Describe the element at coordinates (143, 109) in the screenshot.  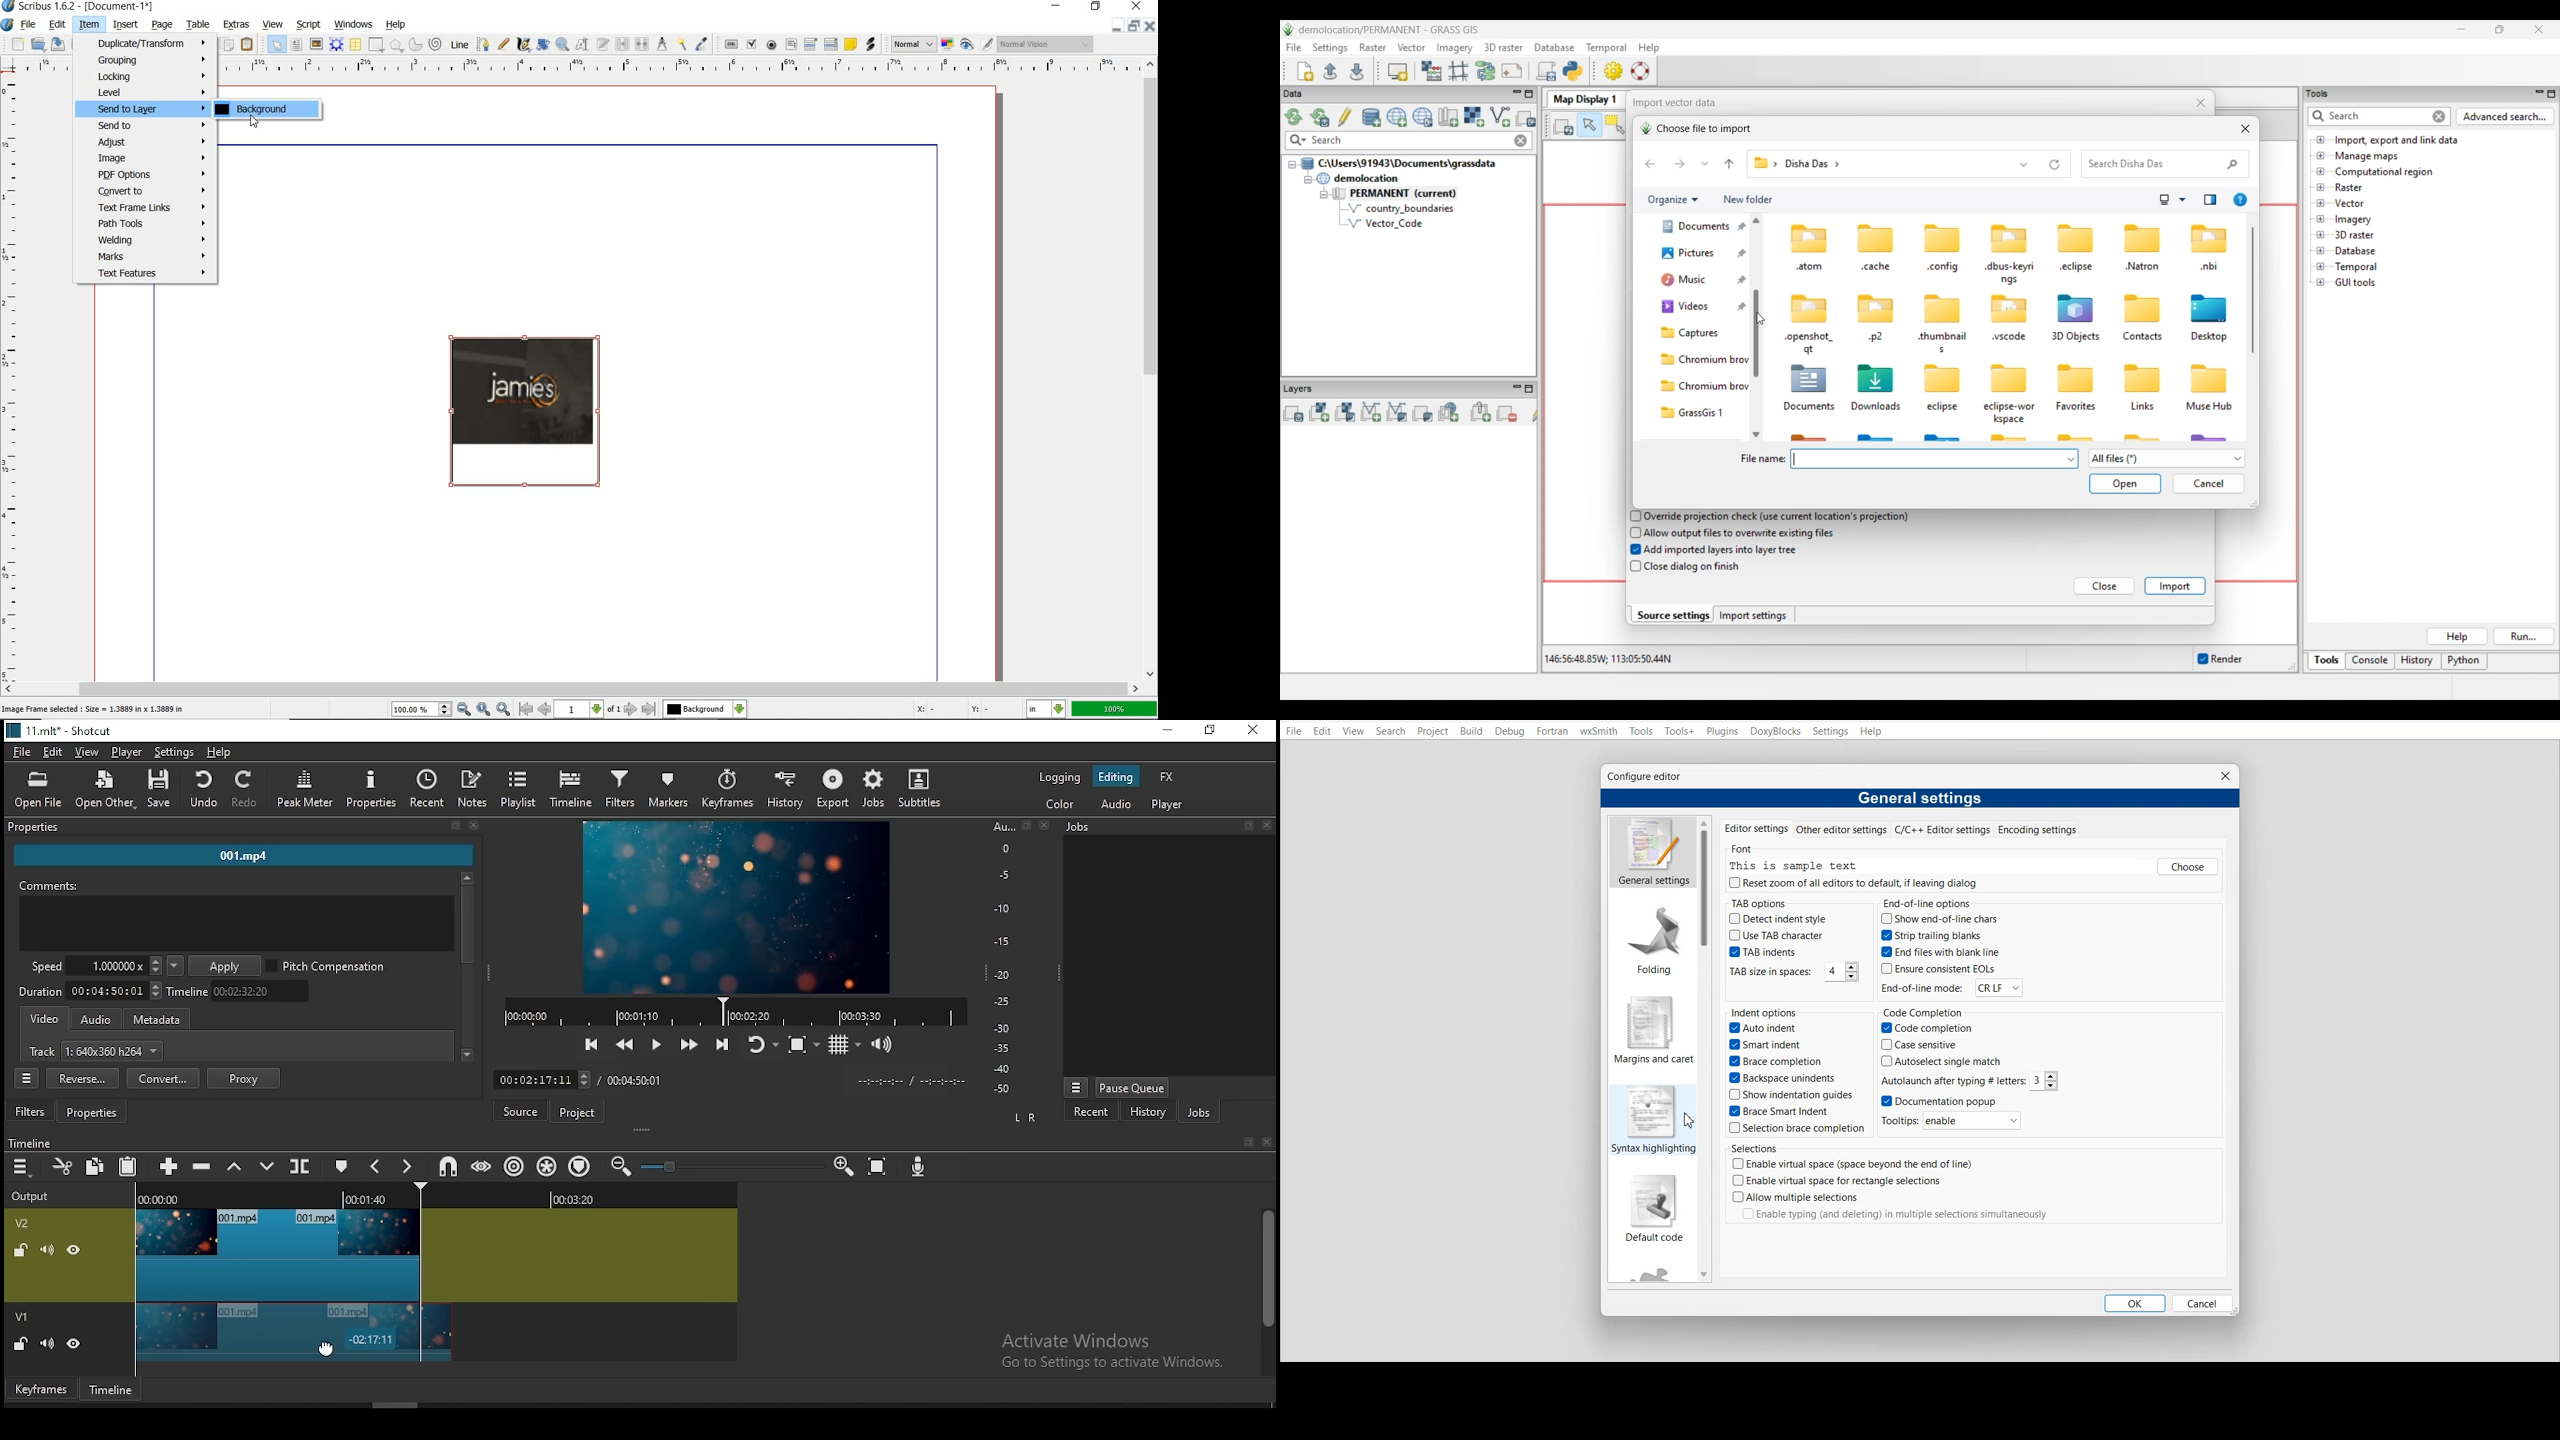
I see `Send to Layer` at that location.